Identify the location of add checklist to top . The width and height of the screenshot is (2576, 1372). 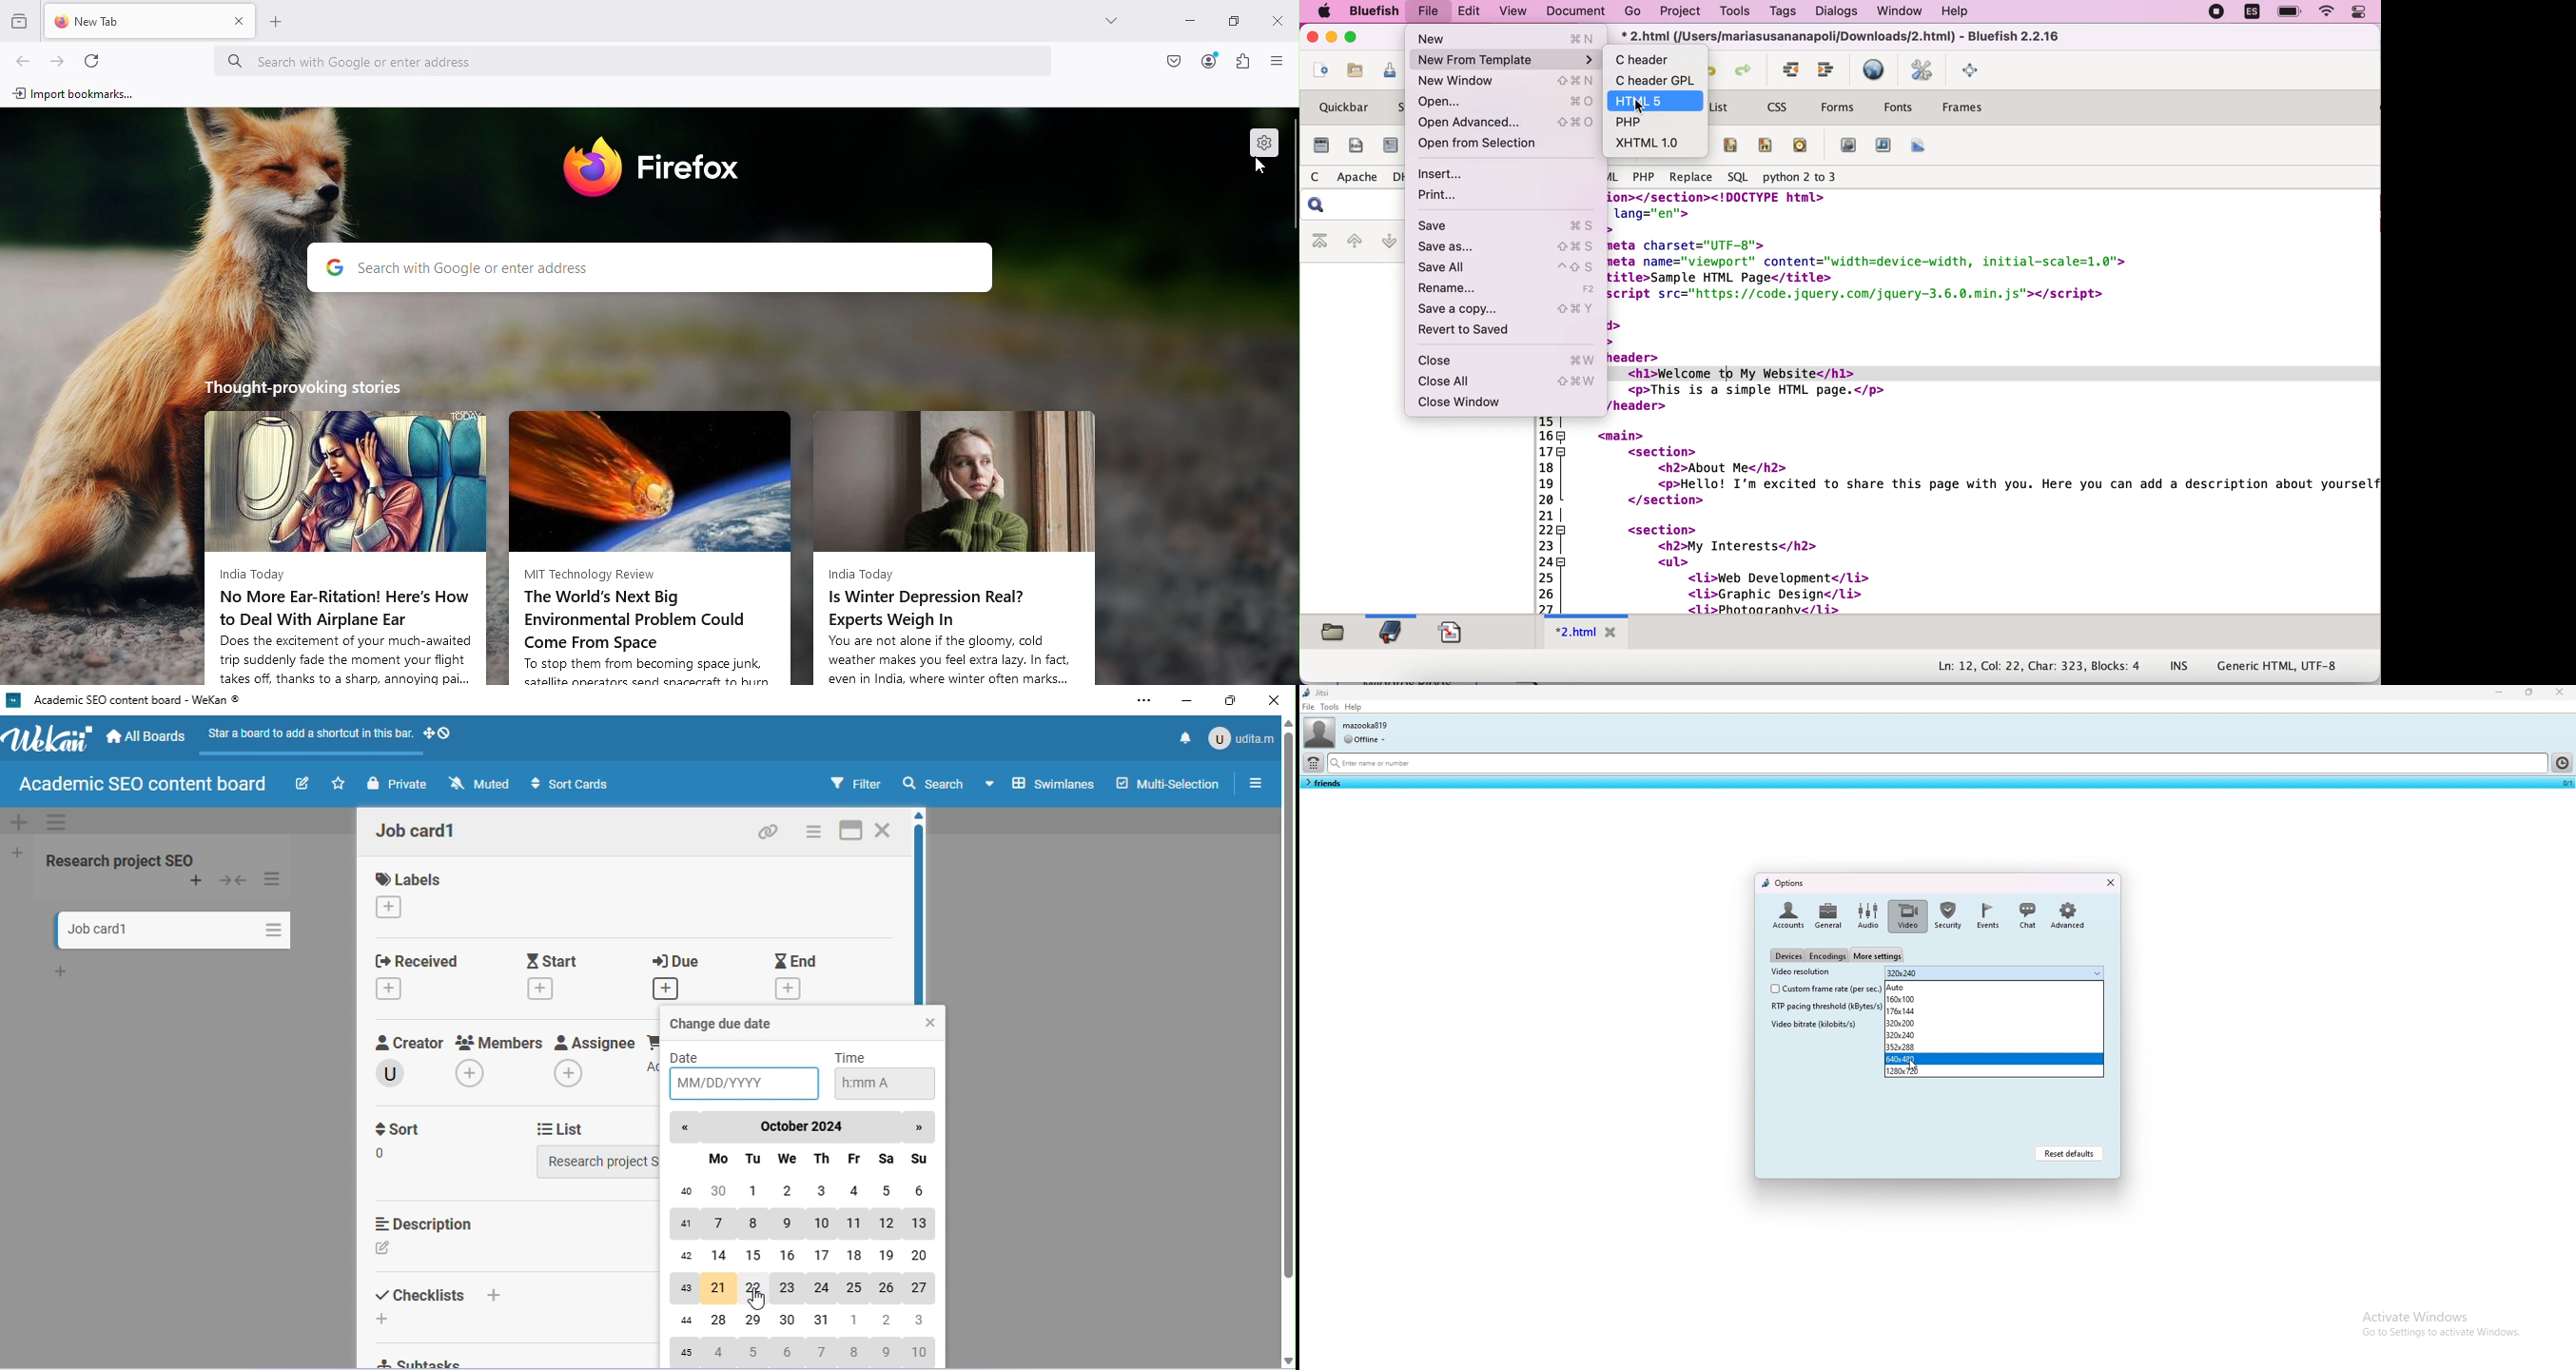
(501, 1295).